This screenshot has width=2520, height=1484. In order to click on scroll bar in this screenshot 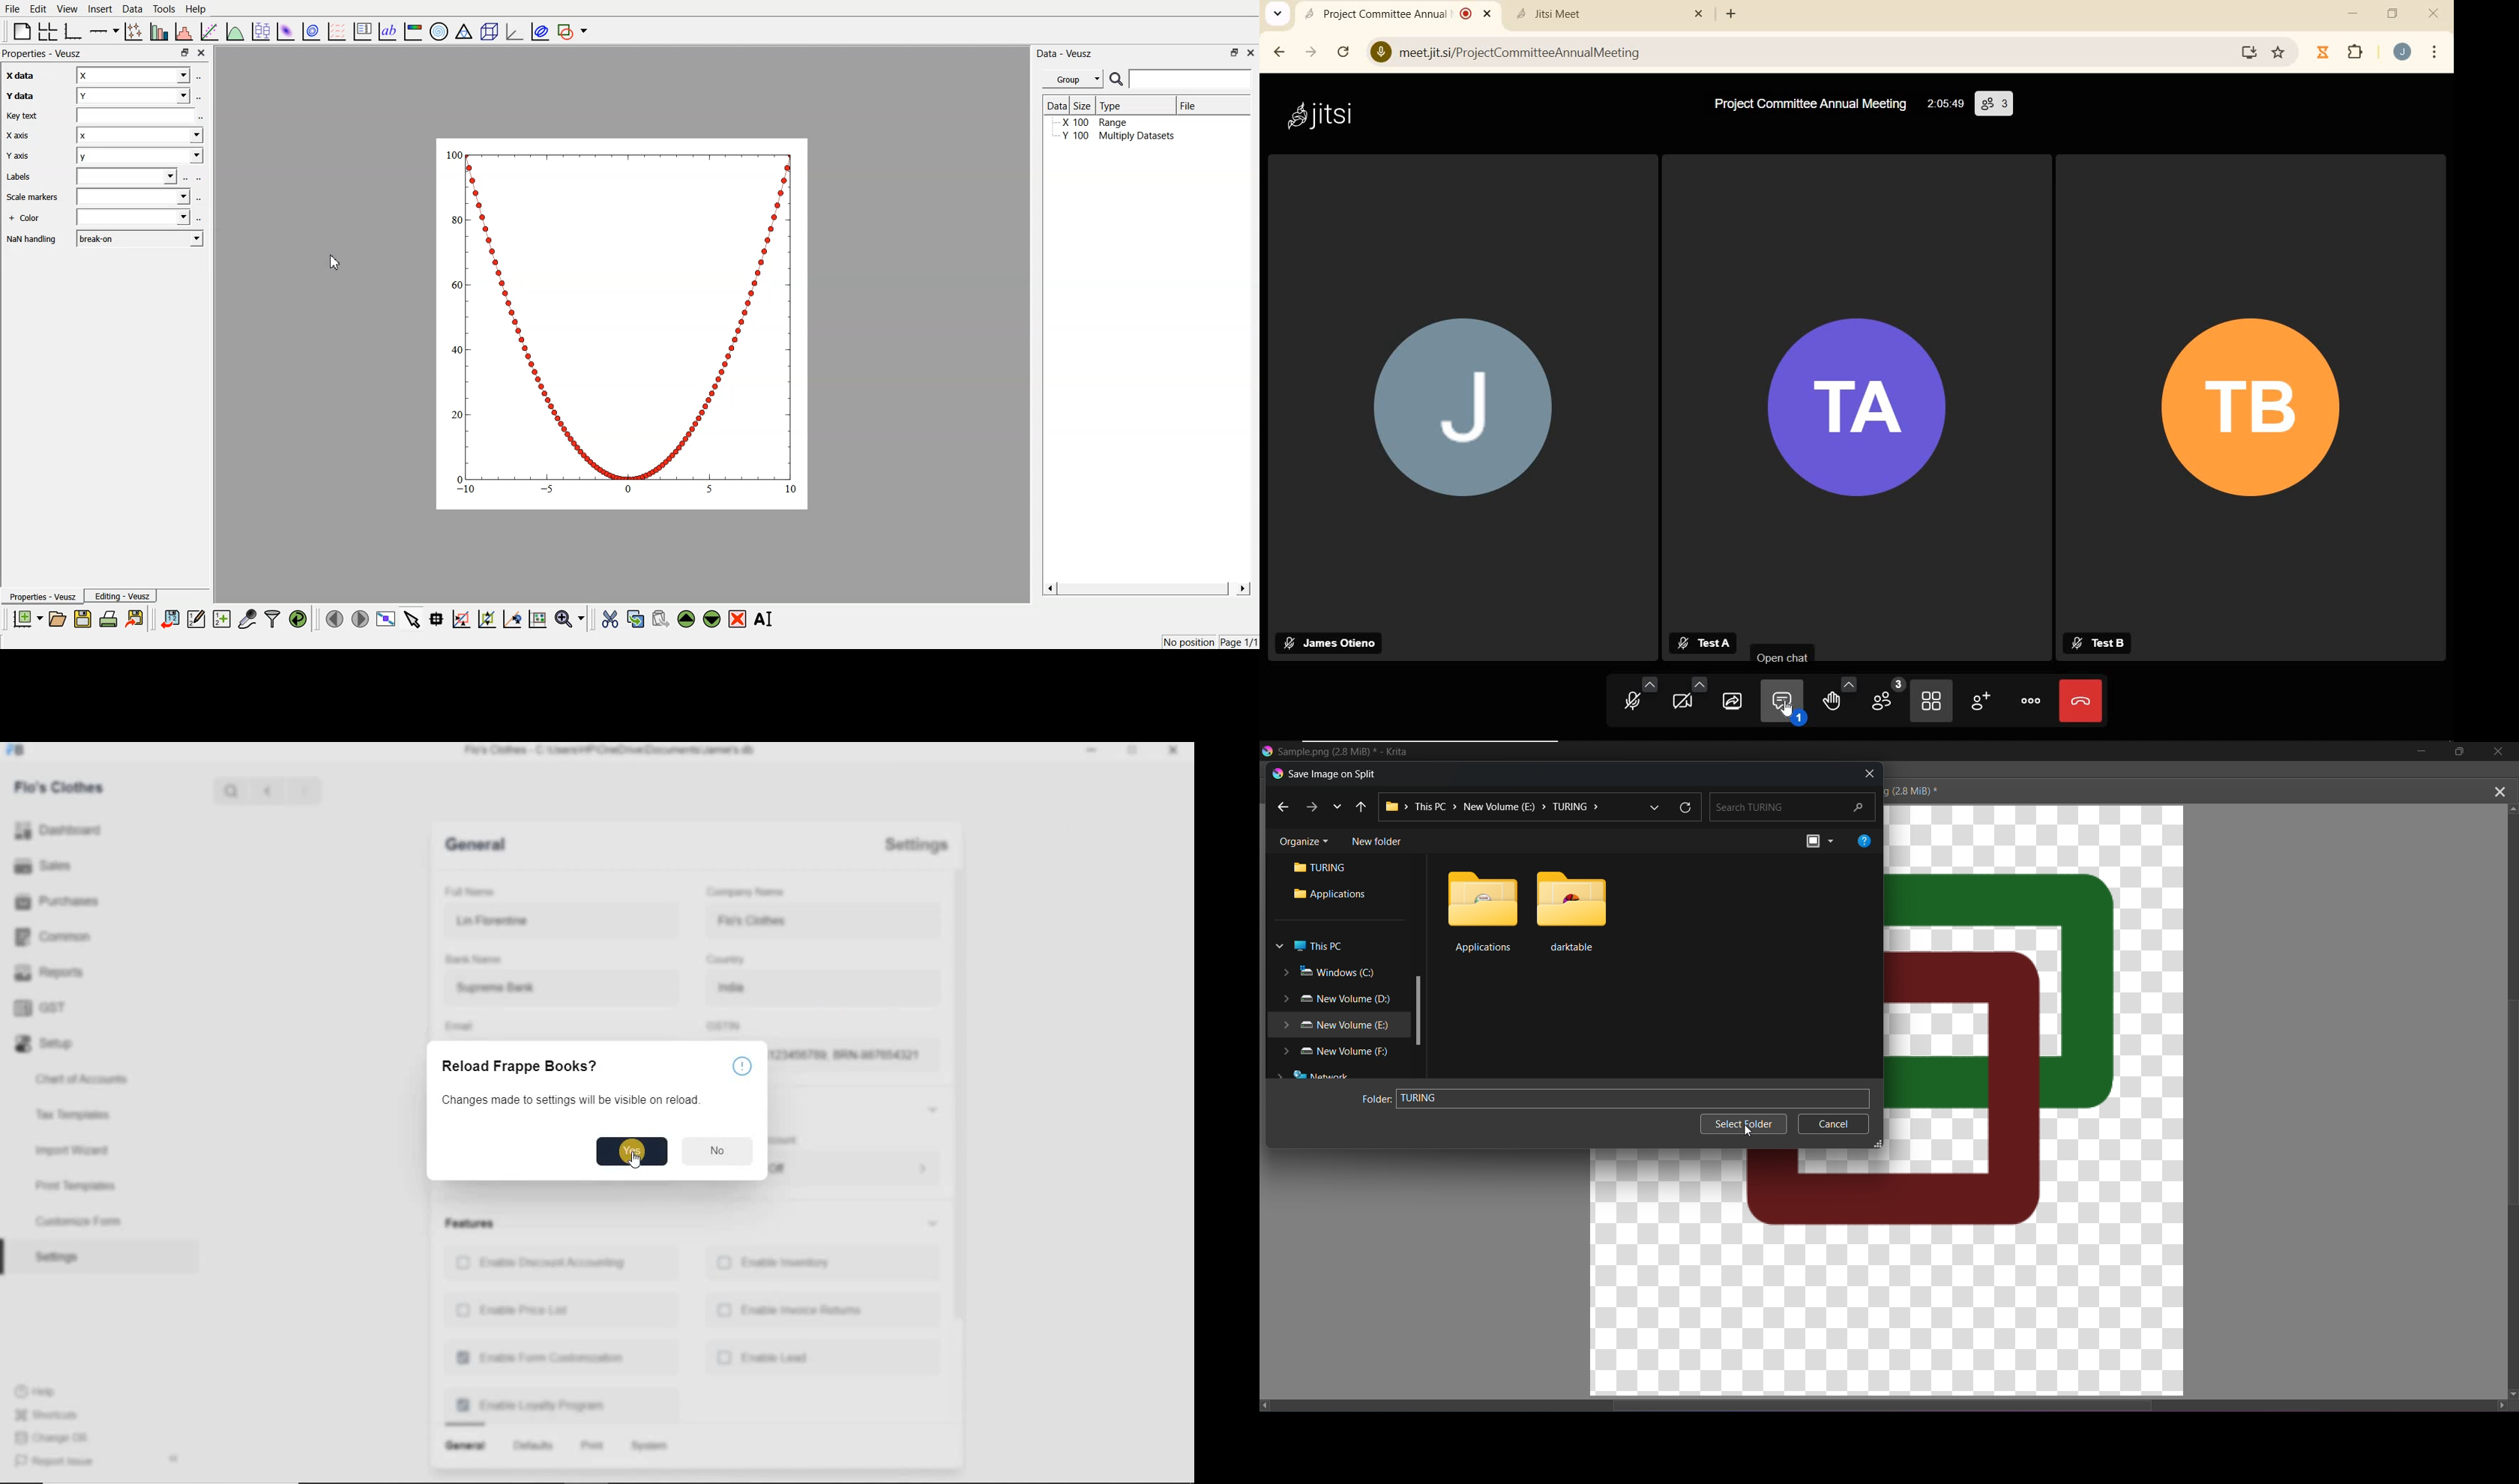, I will do `click(1145, 588)`.